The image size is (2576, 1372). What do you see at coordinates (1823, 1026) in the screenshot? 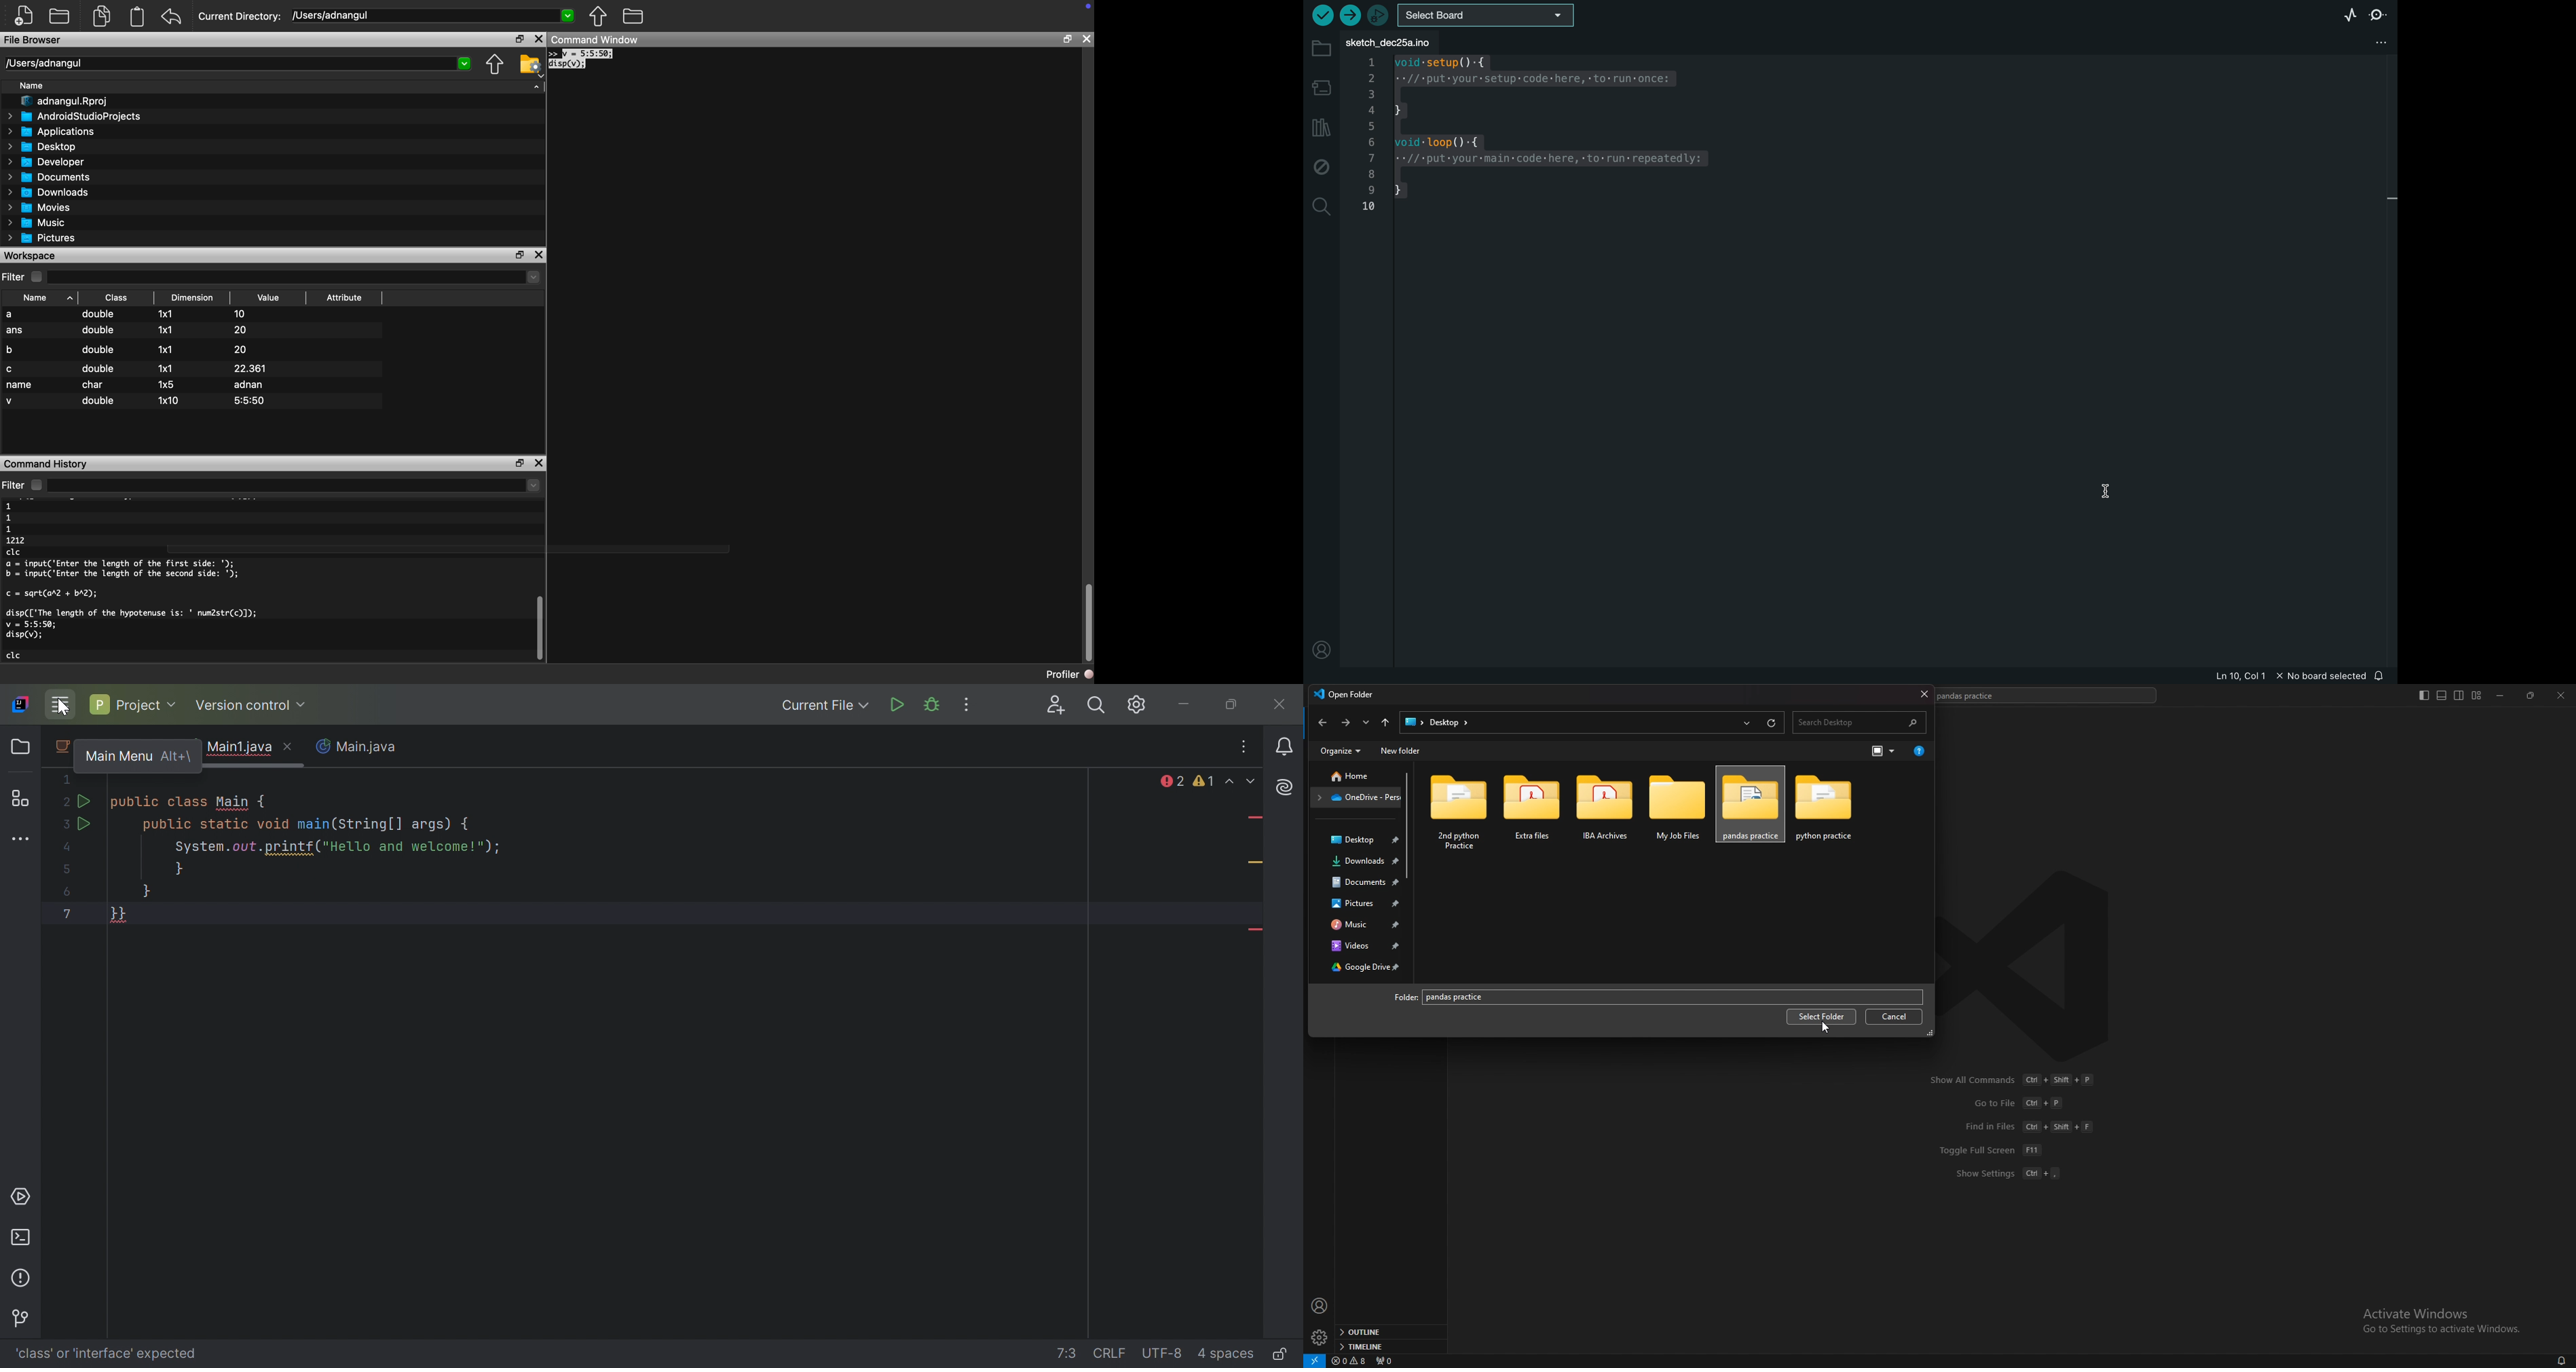
I see `cursor` at bounding box center [1823, 1026].